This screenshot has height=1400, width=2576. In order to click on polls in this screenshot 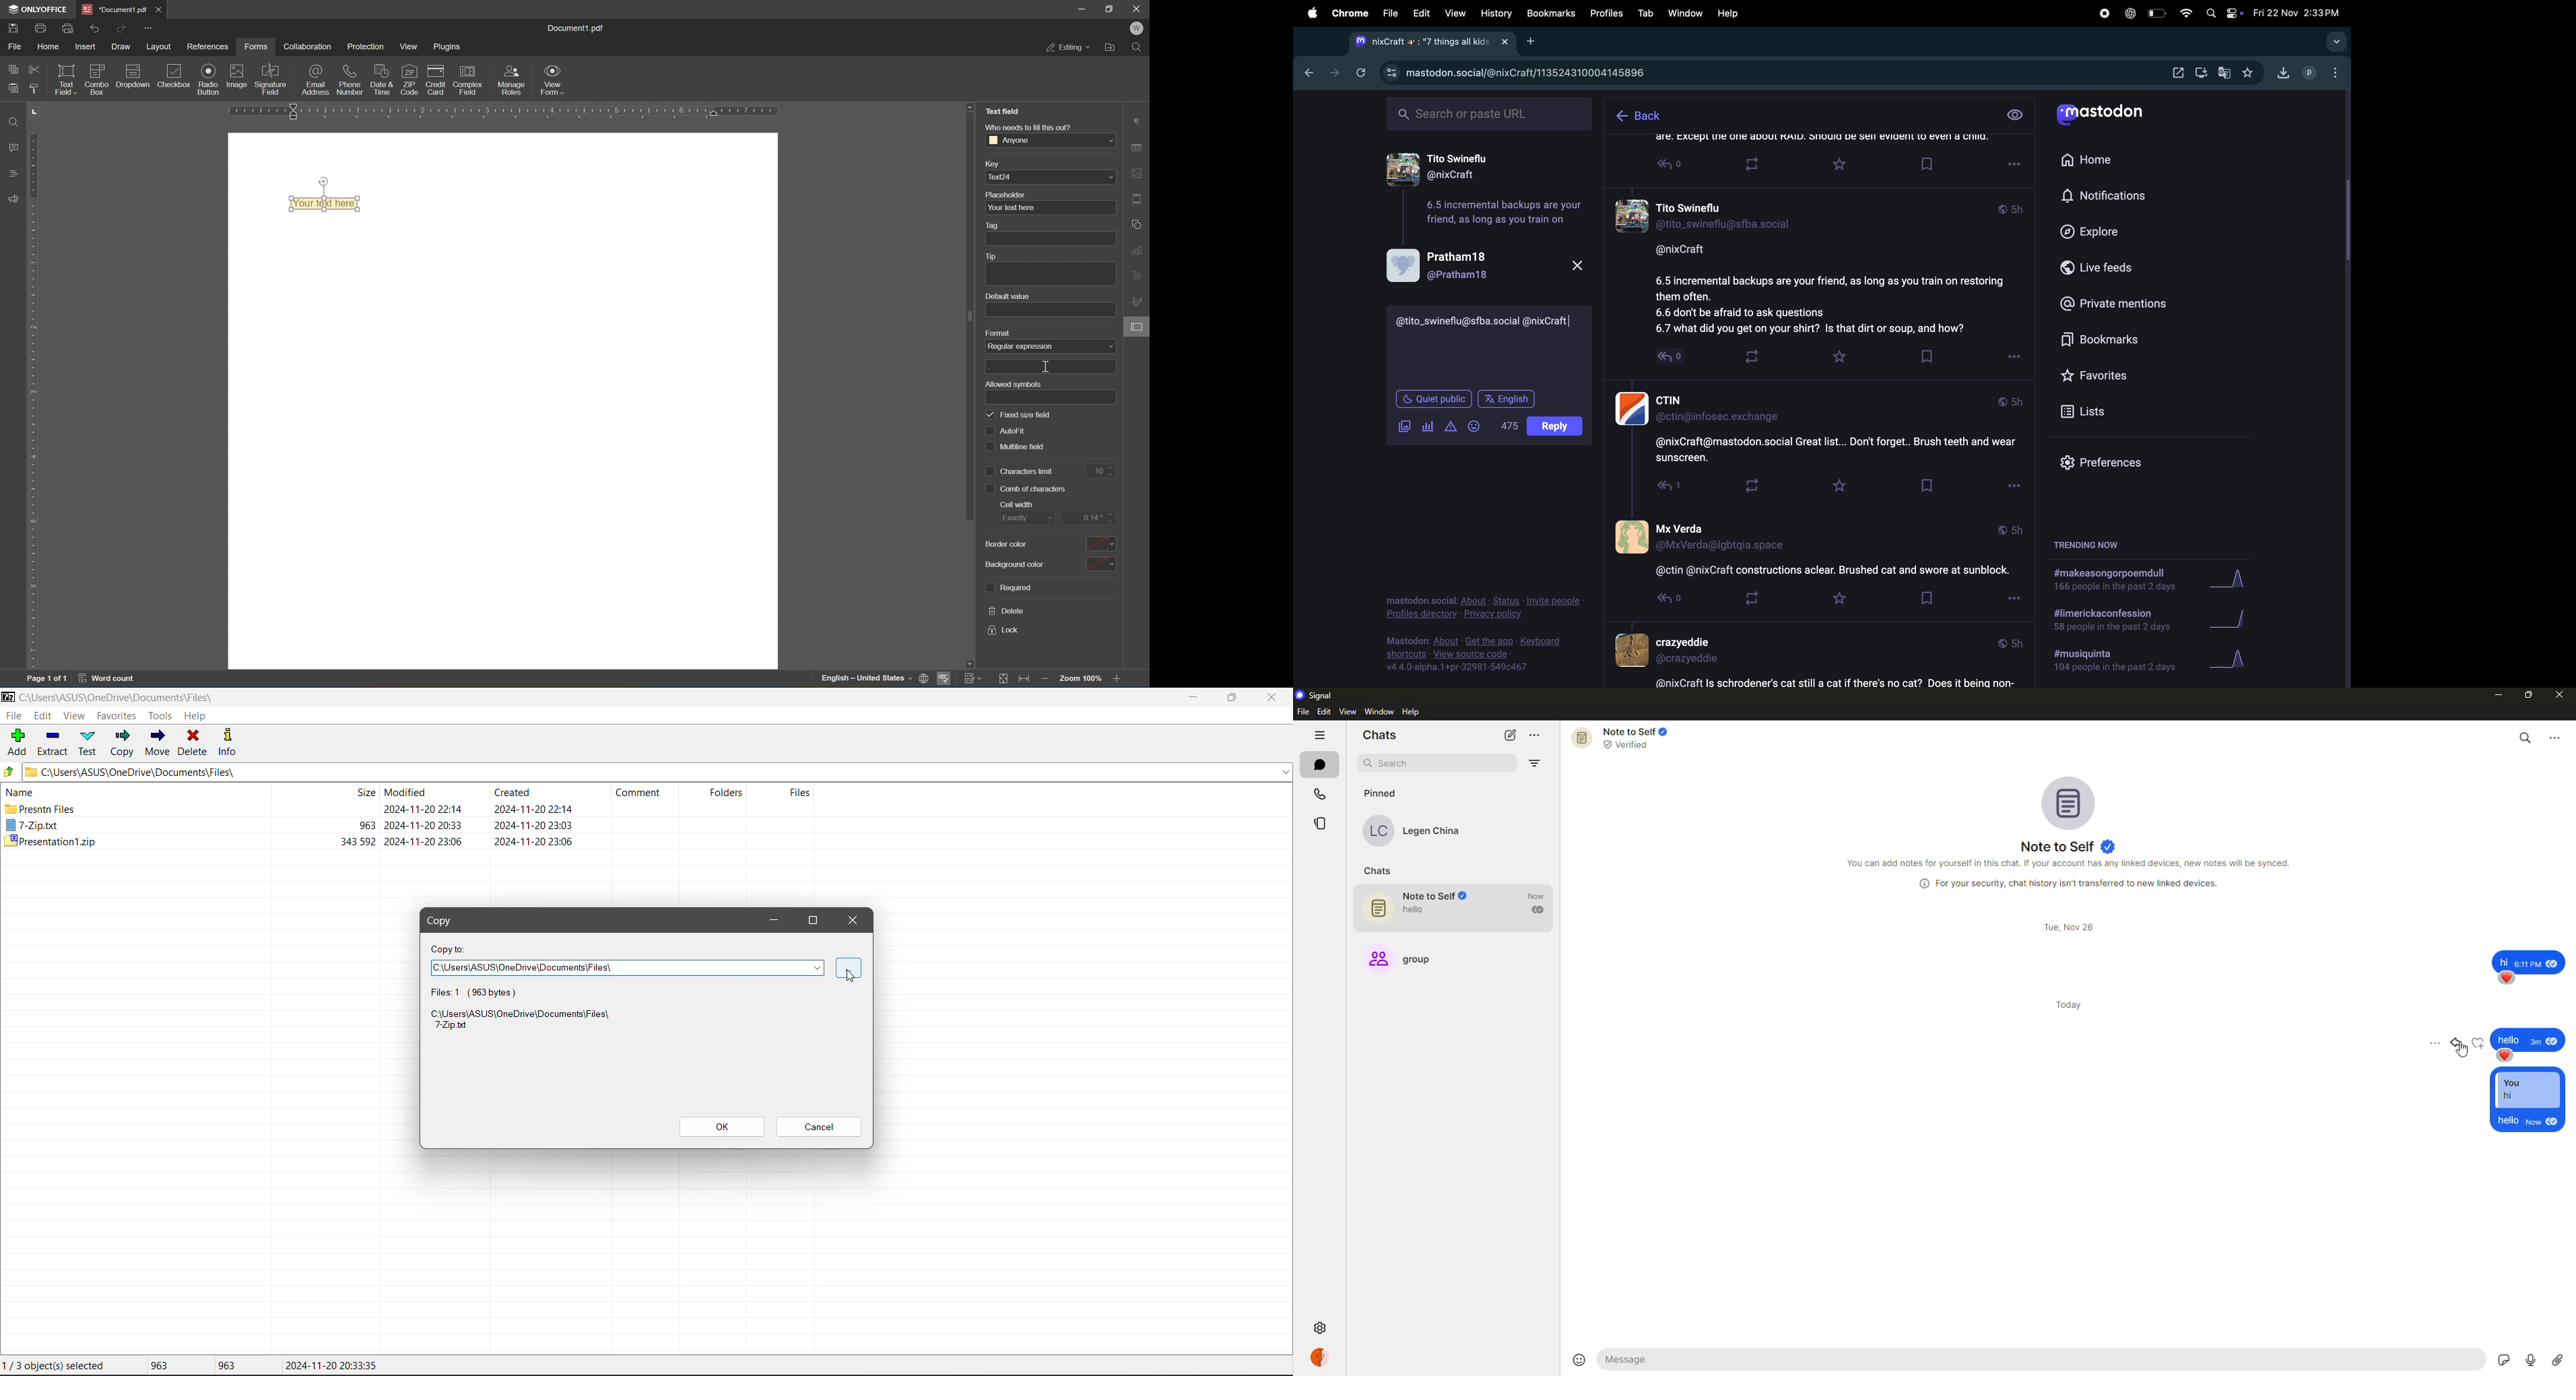, I will do `click(1431, 429)`.